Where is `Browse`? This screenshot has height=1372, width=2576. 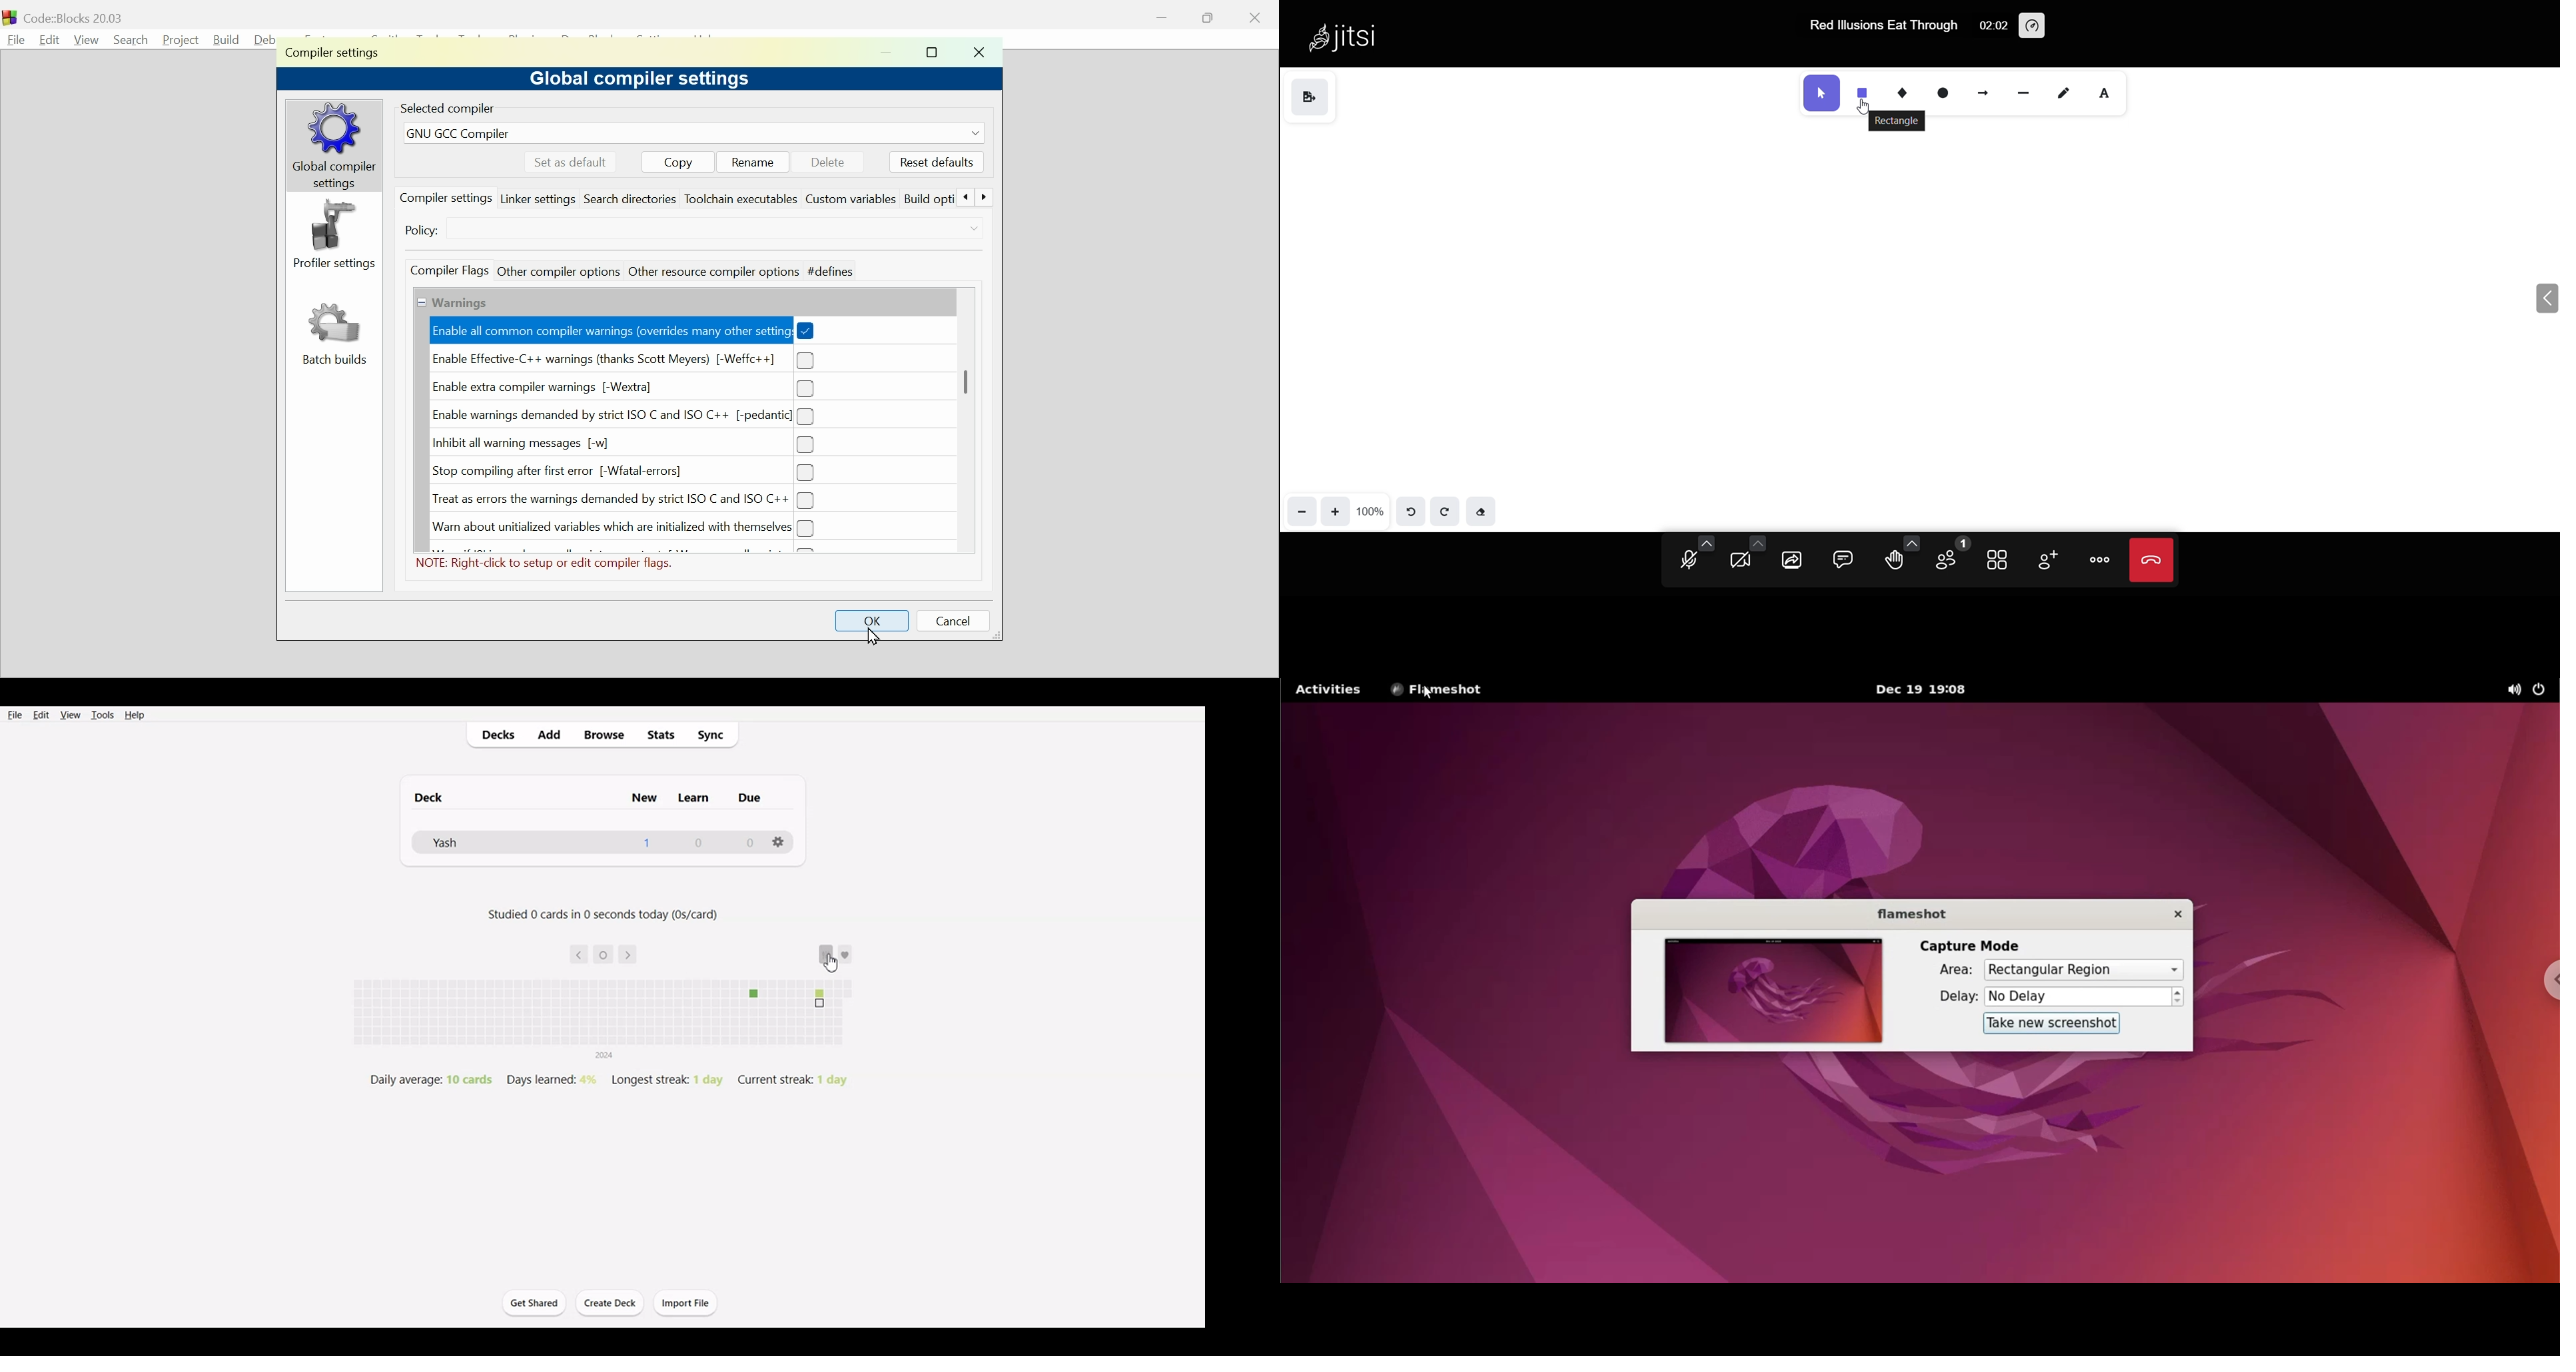
Browse is located at coordinates (604, 735).